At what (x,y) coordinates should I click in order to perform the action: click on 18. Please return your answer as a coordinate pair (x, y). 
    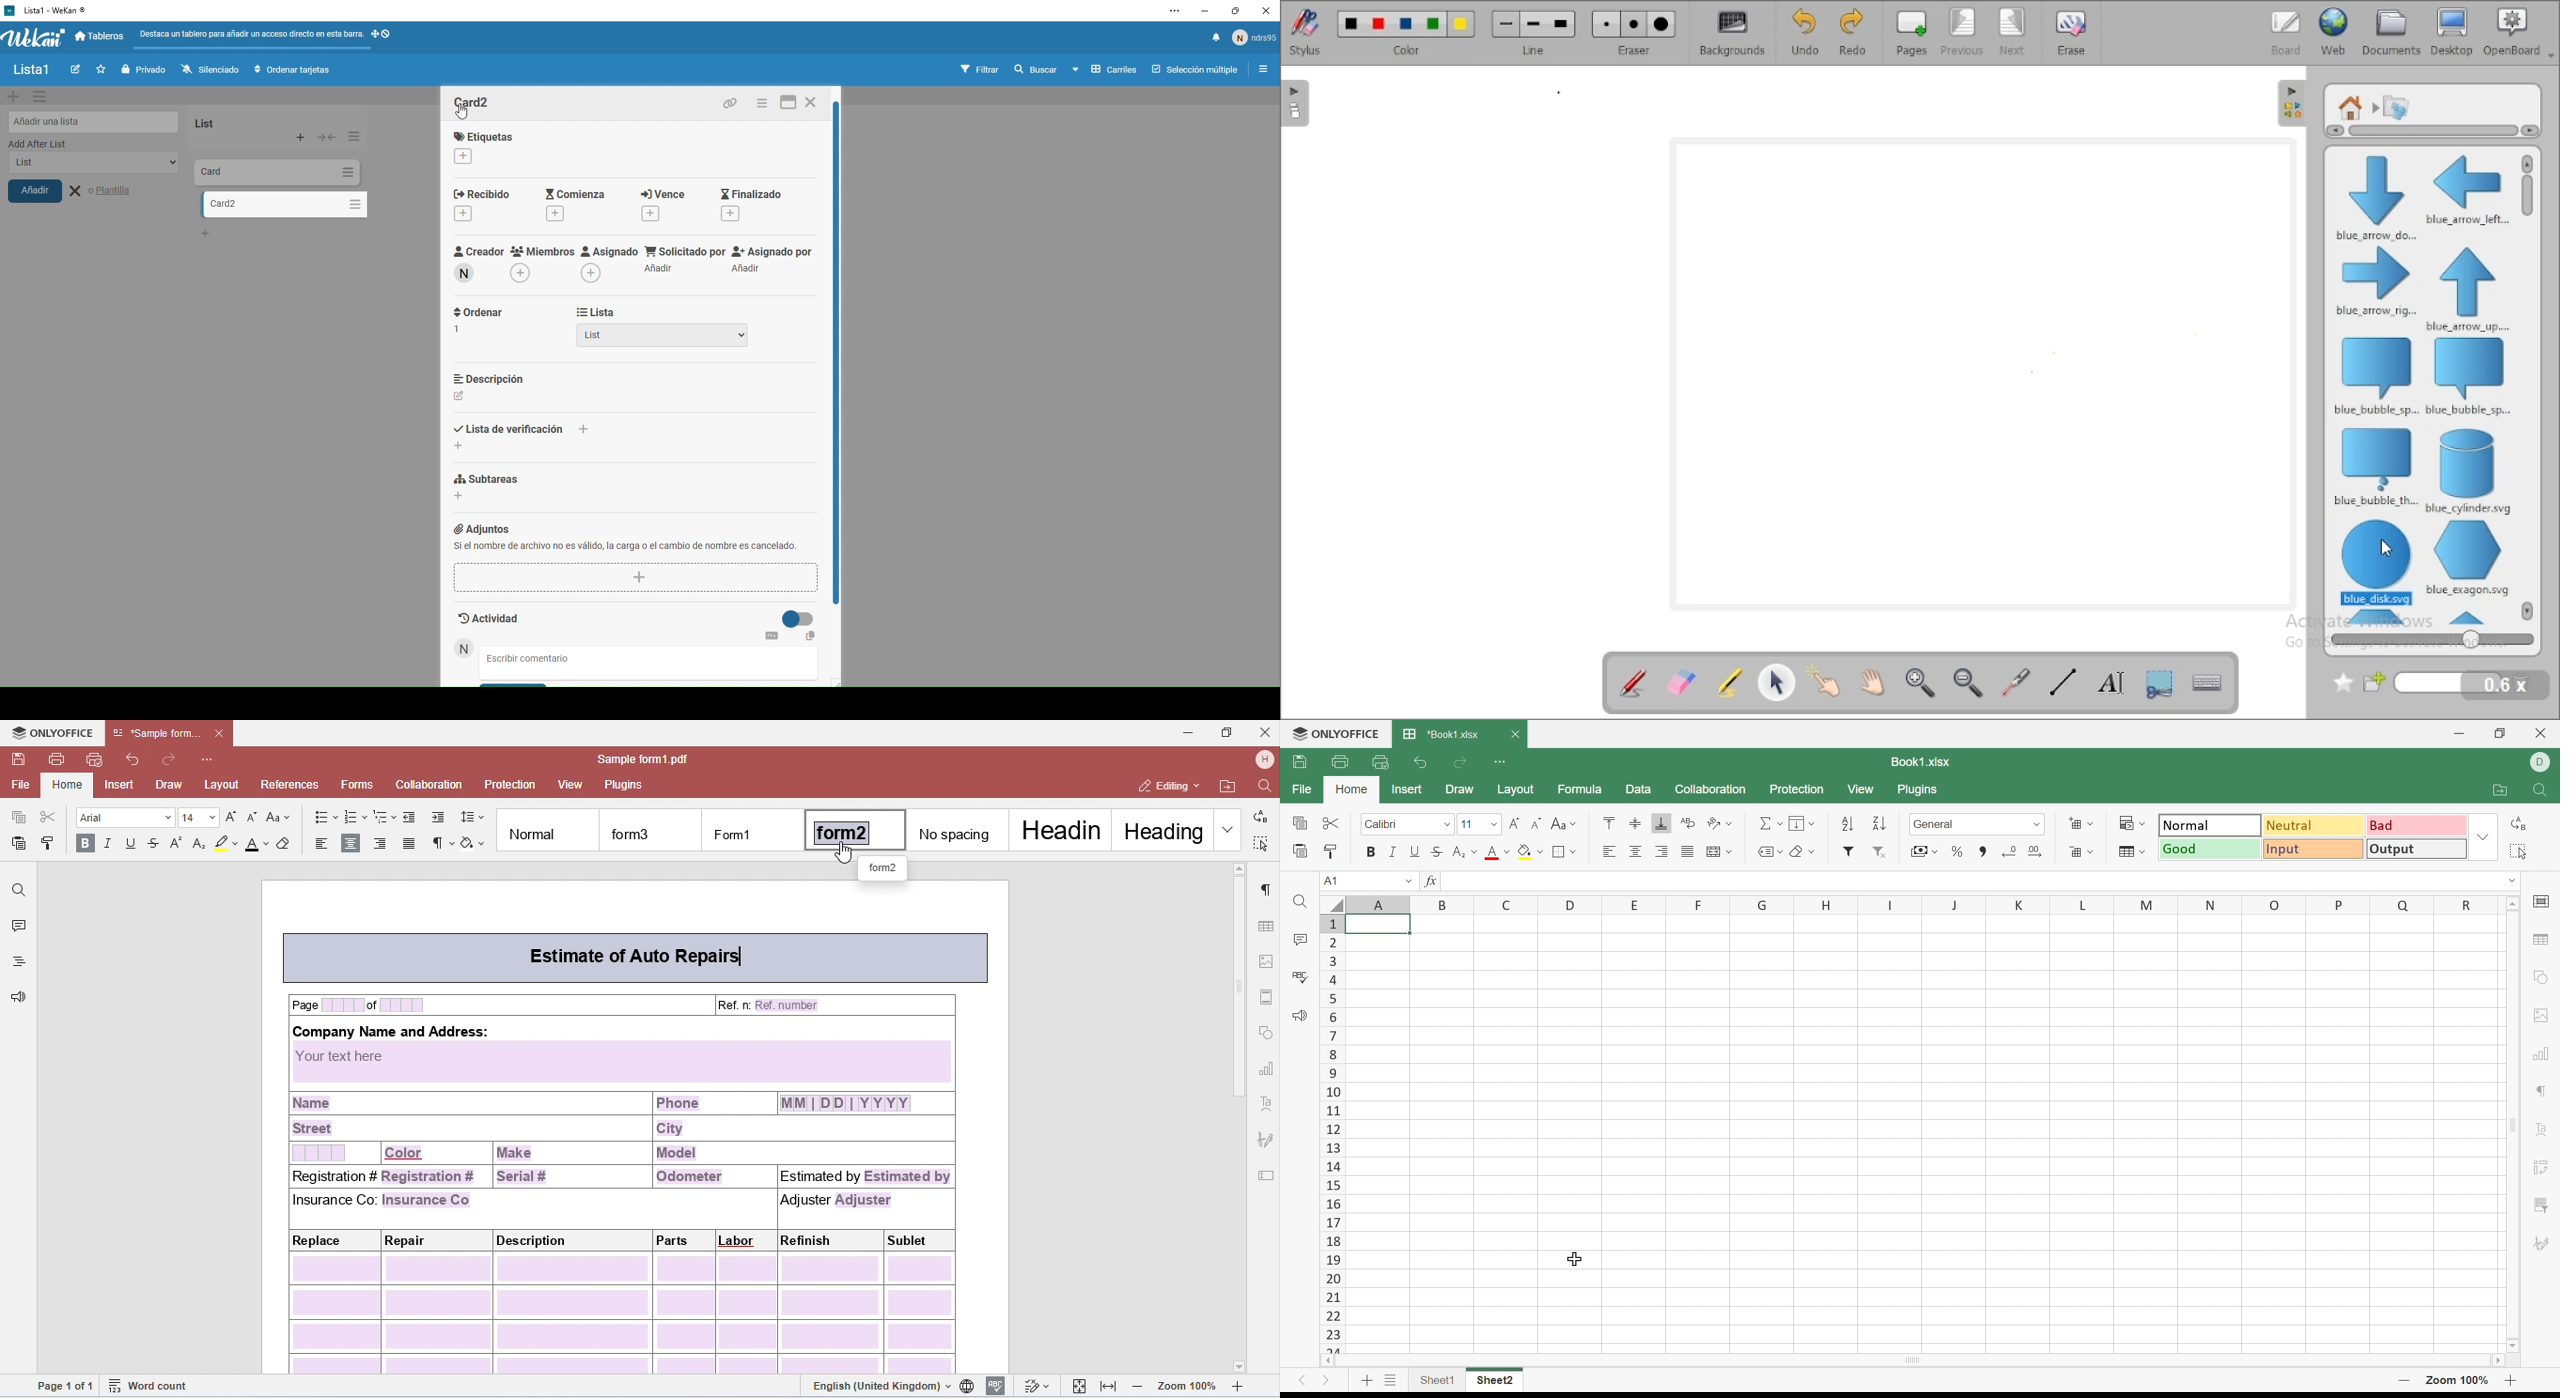
    Looking at the image, I should click on (1332, 1243).